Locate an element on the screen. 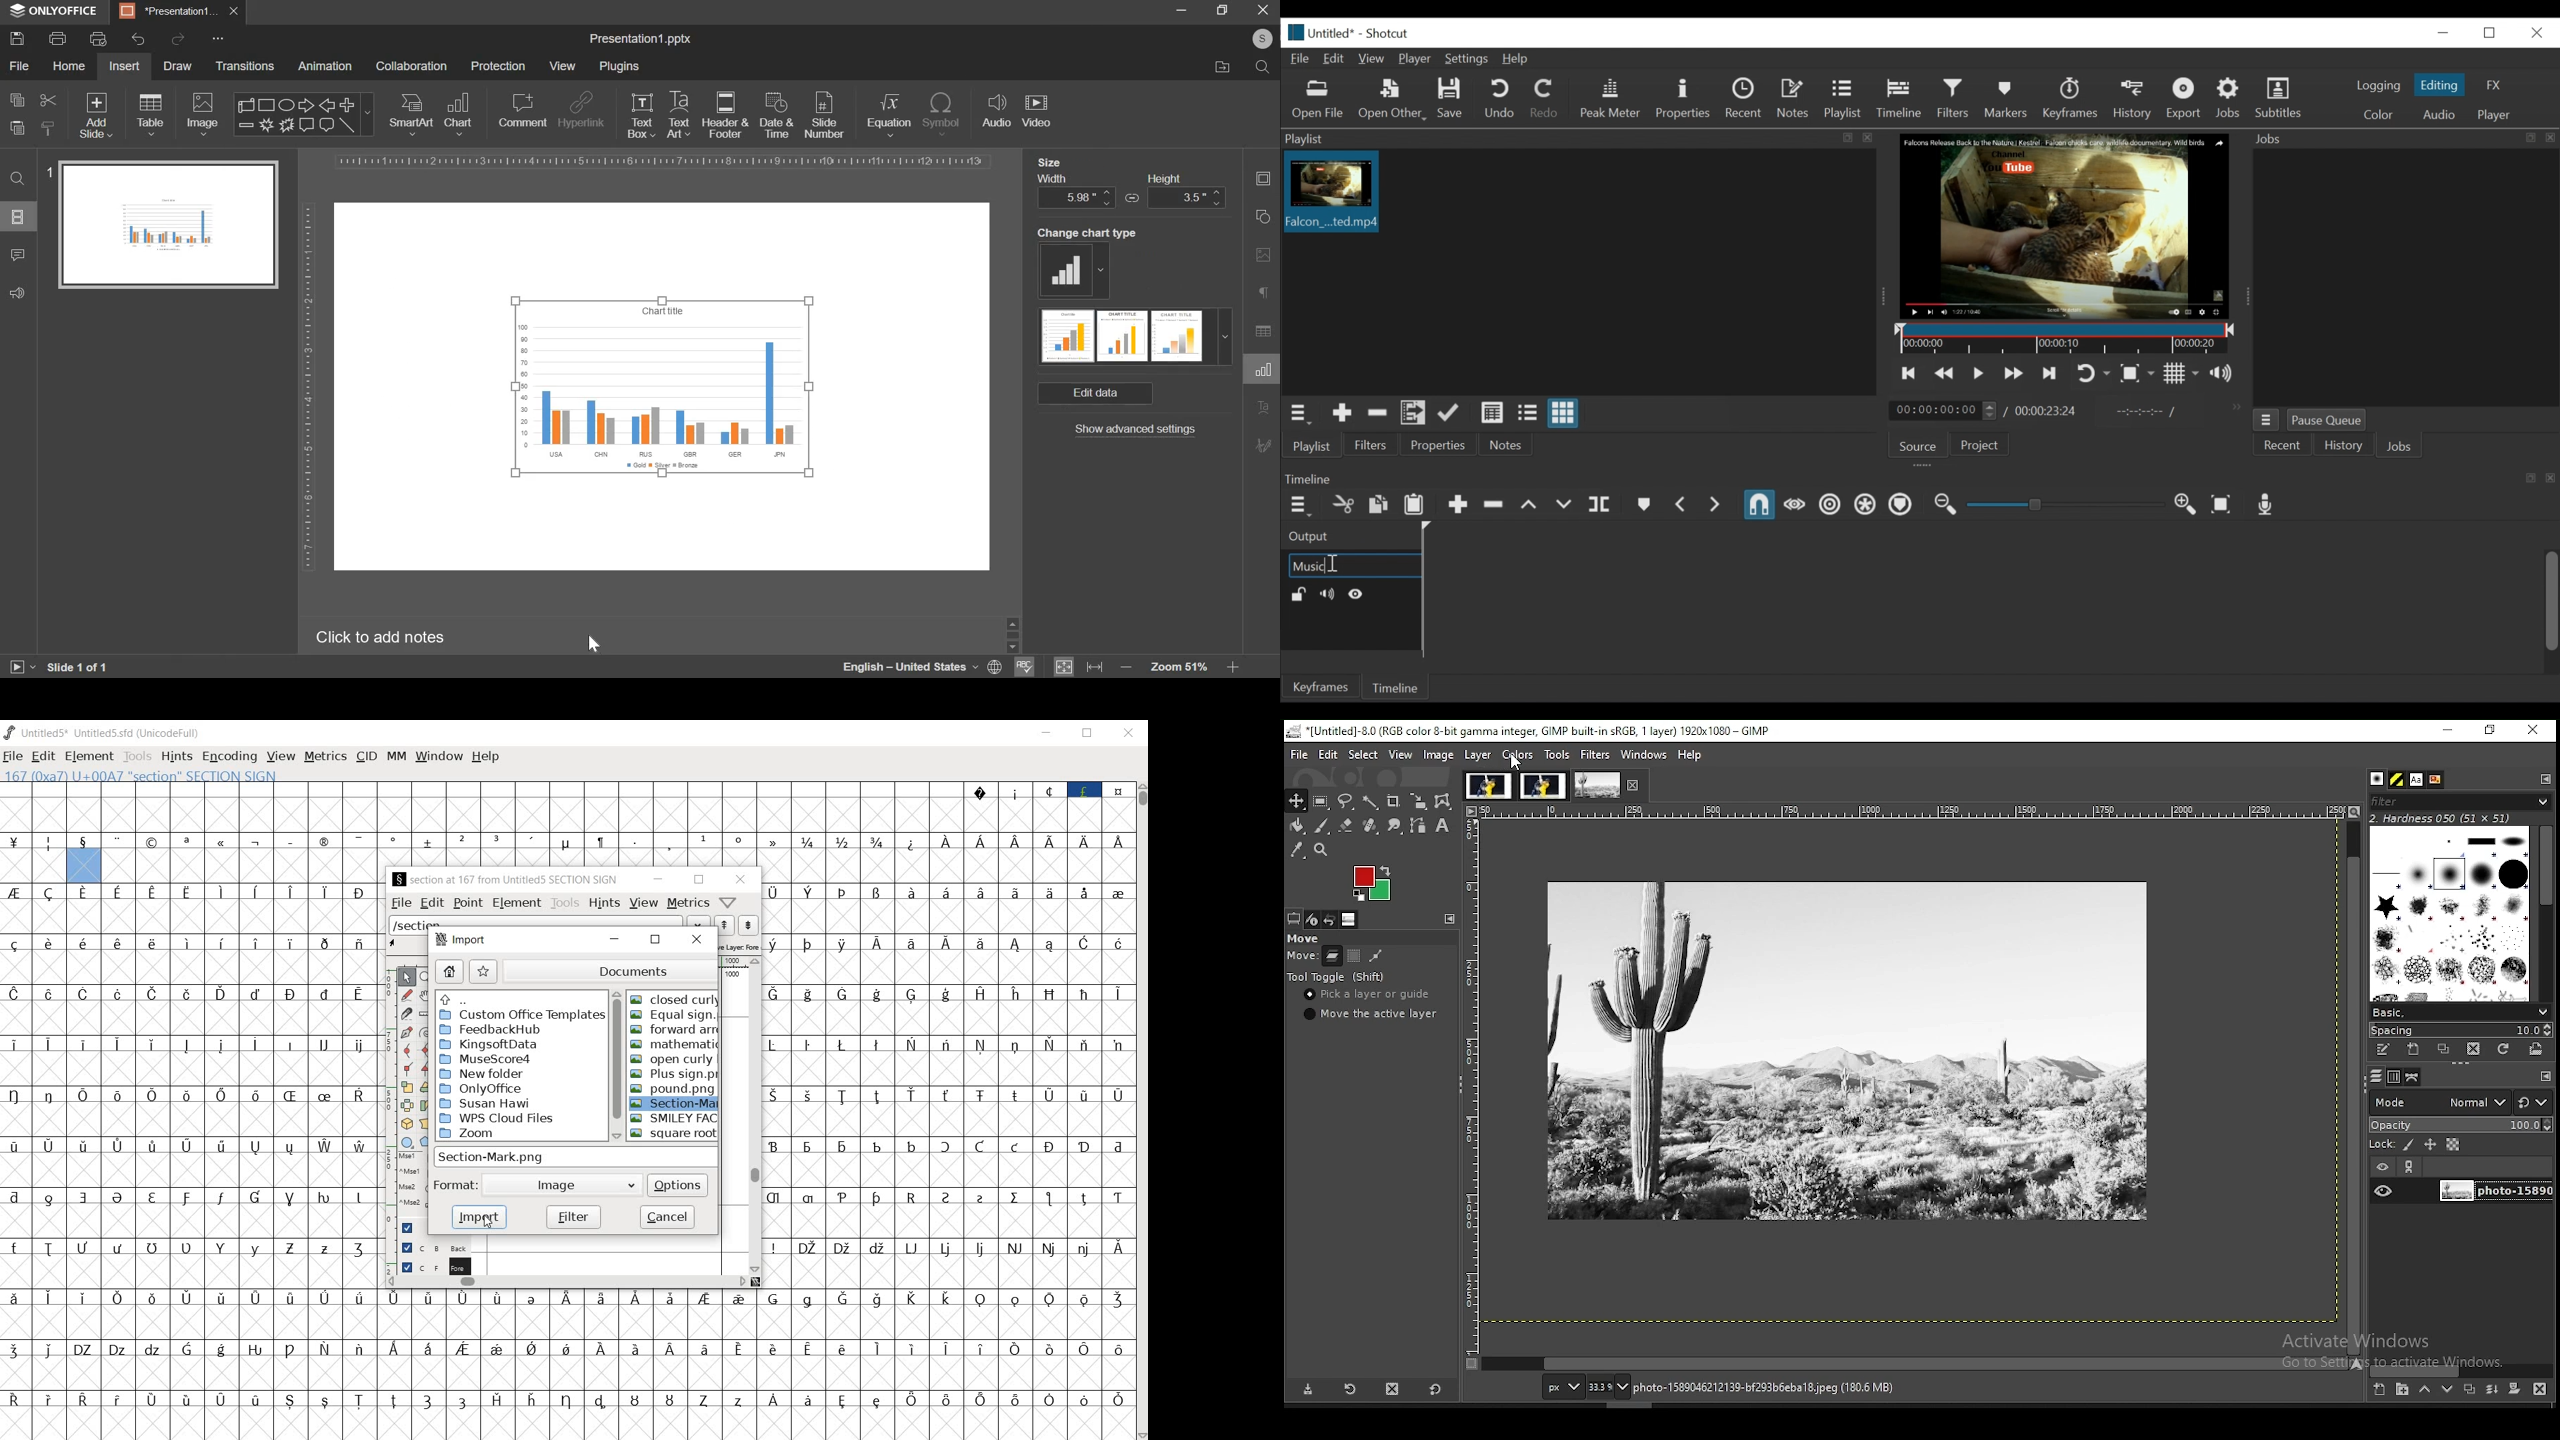 The height and width of the screenshot is (1456, 2576). Markers is located at coordinates (2009, 100).